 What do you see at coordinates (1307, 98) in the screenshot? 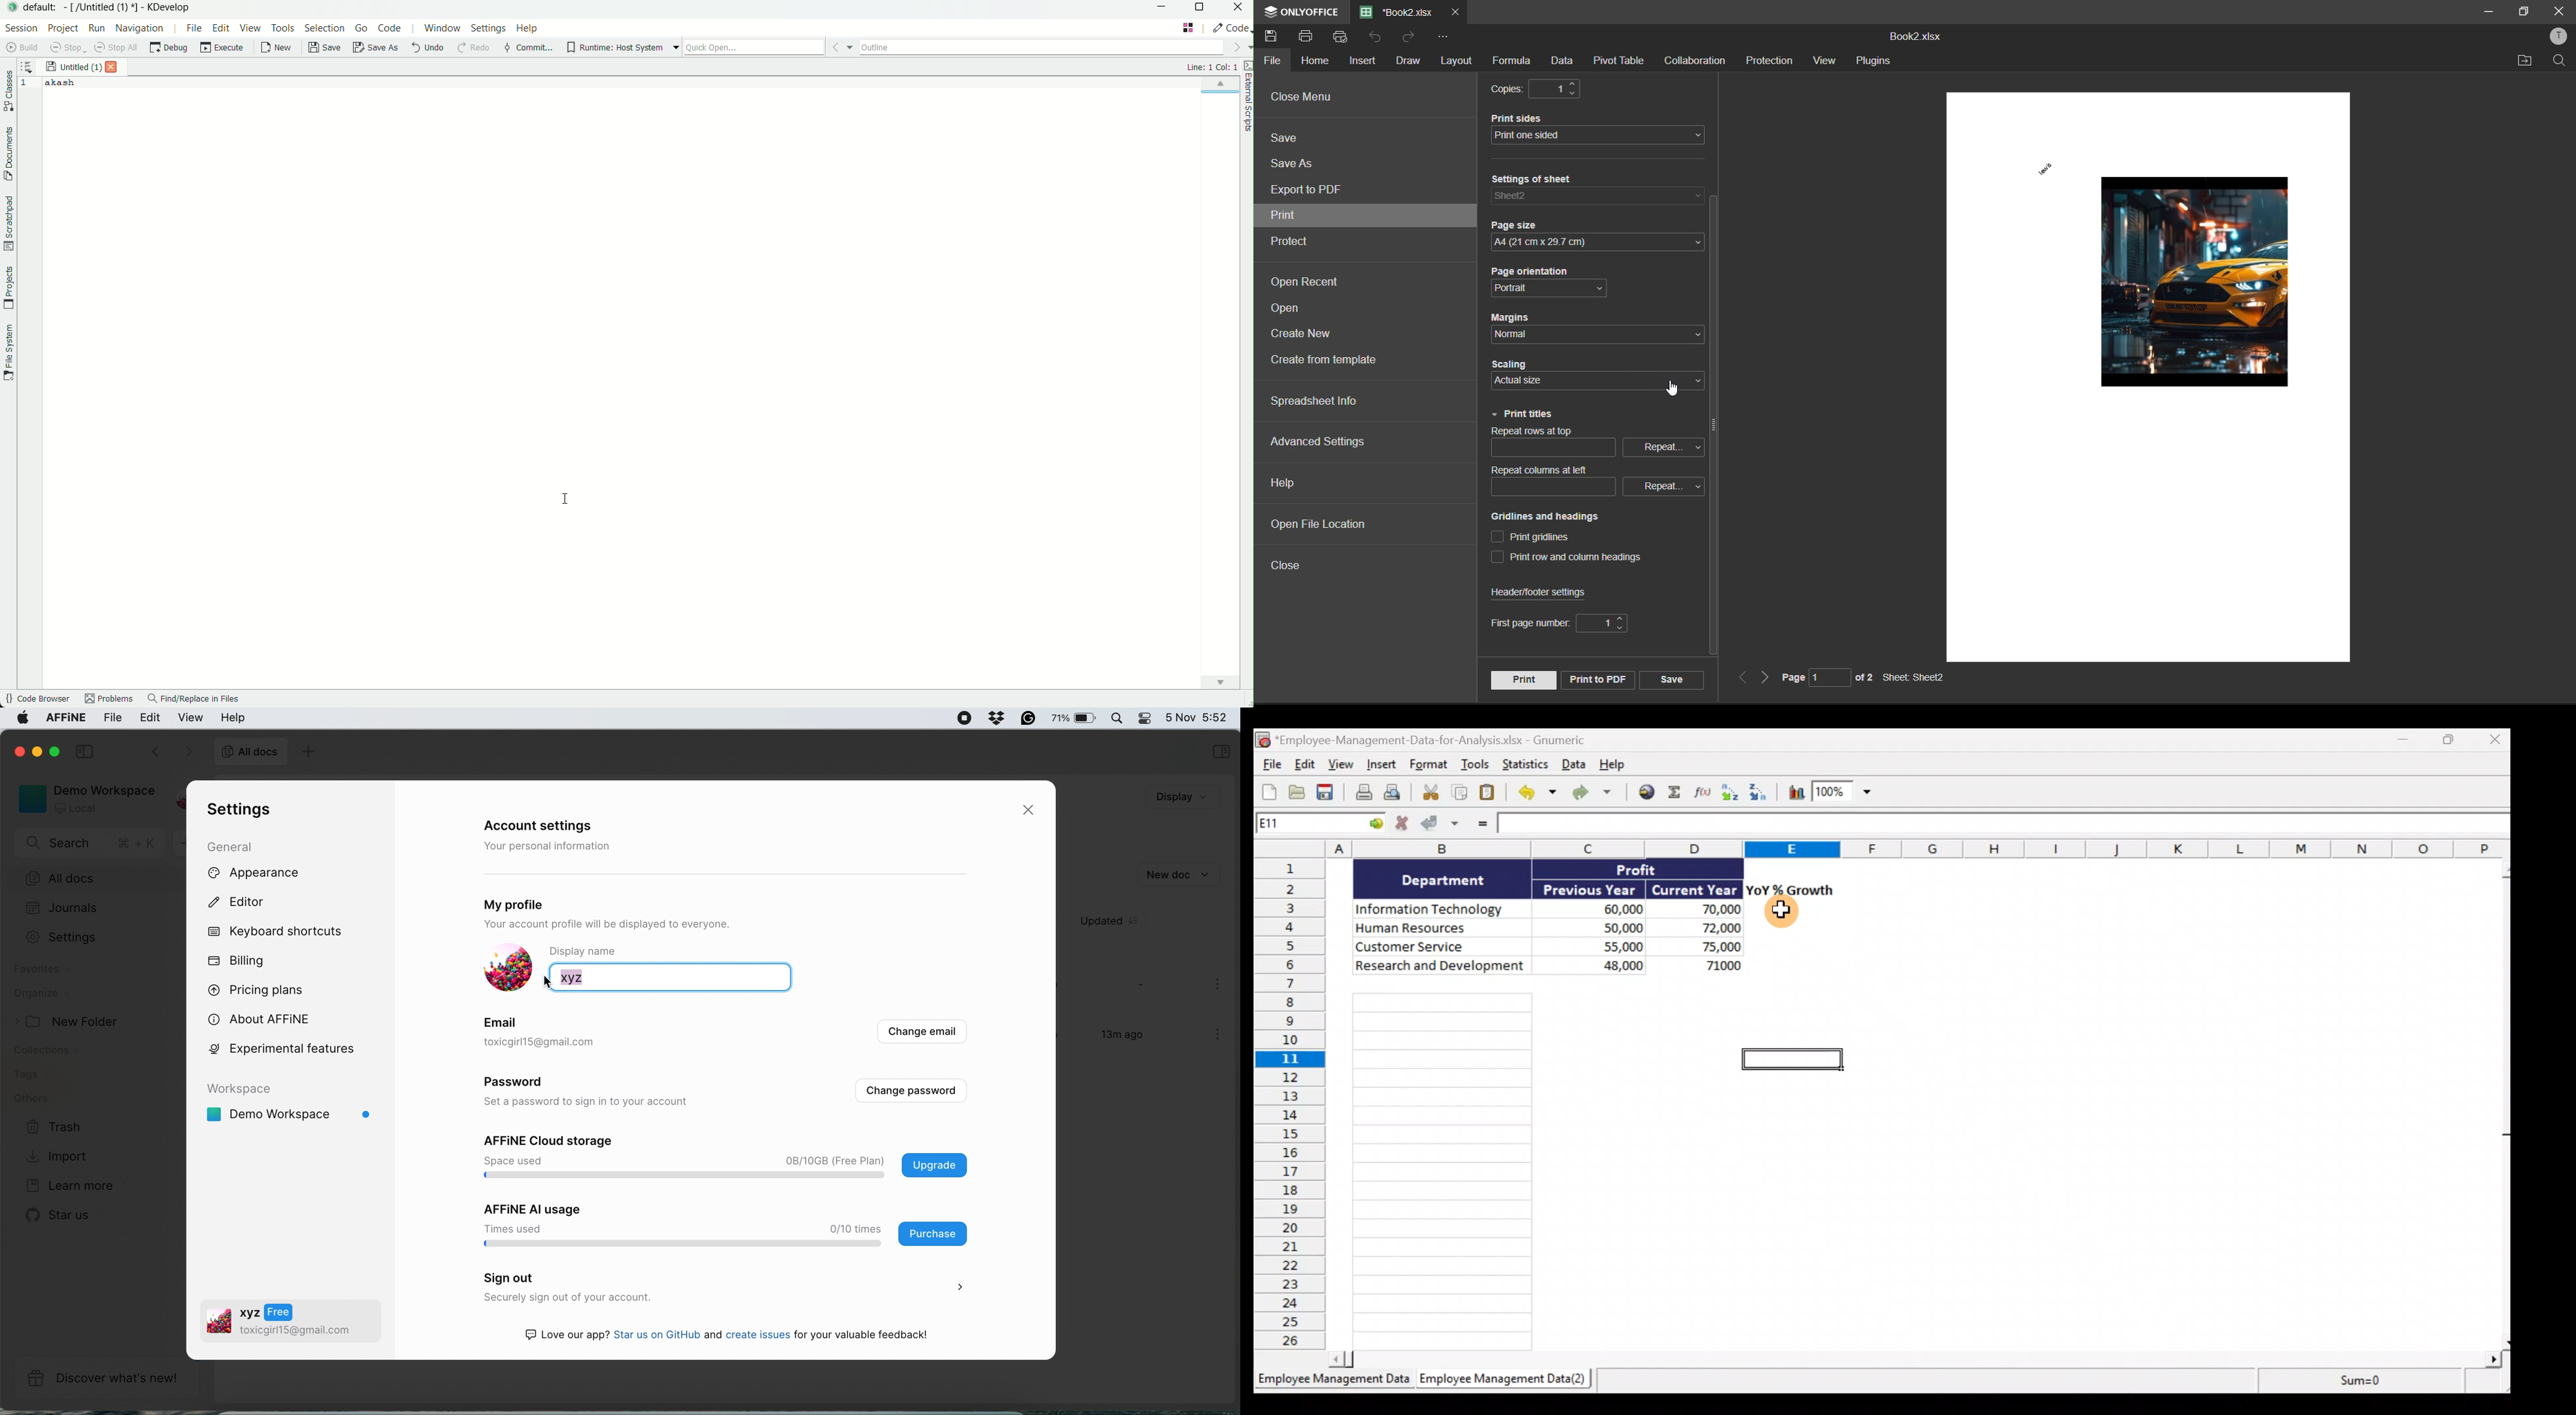
I see `close menu` at bounding box center [1307, 98].